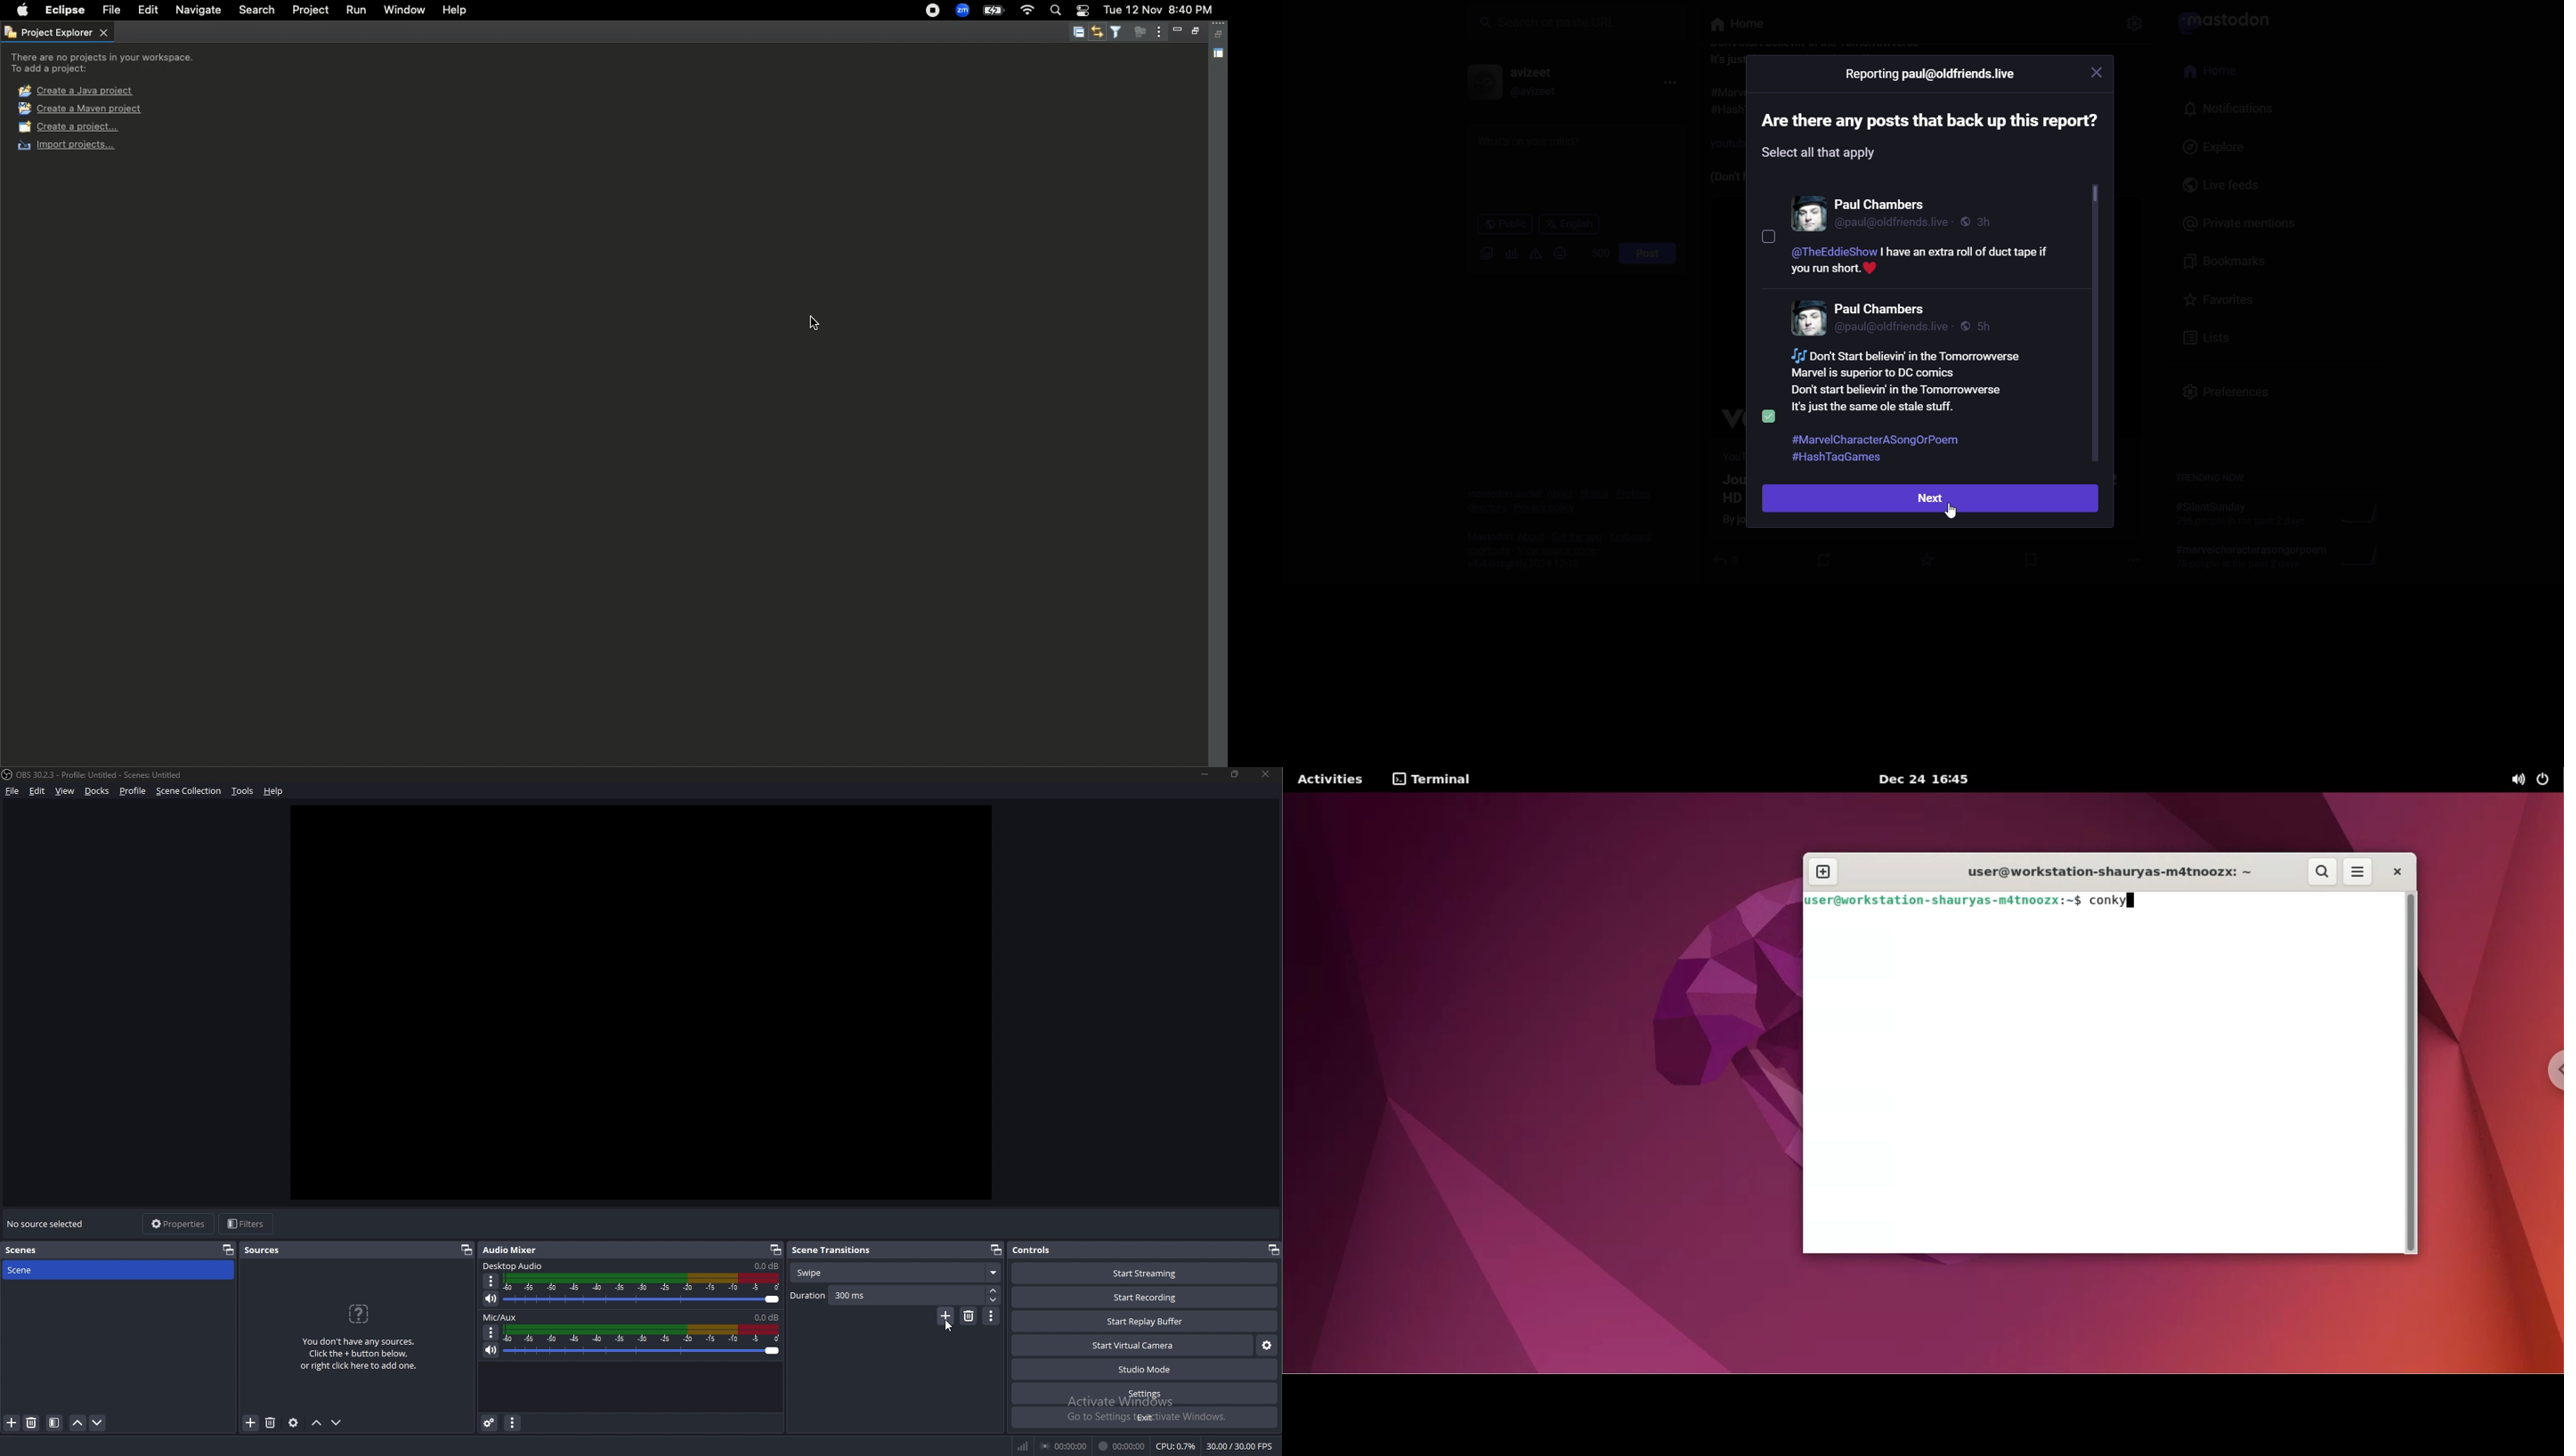 The image size is (2576, 1456). What do you see at coordinates (2232, 396) in the screenshot?
I see `preferences` at bounding box center [2232, 396].